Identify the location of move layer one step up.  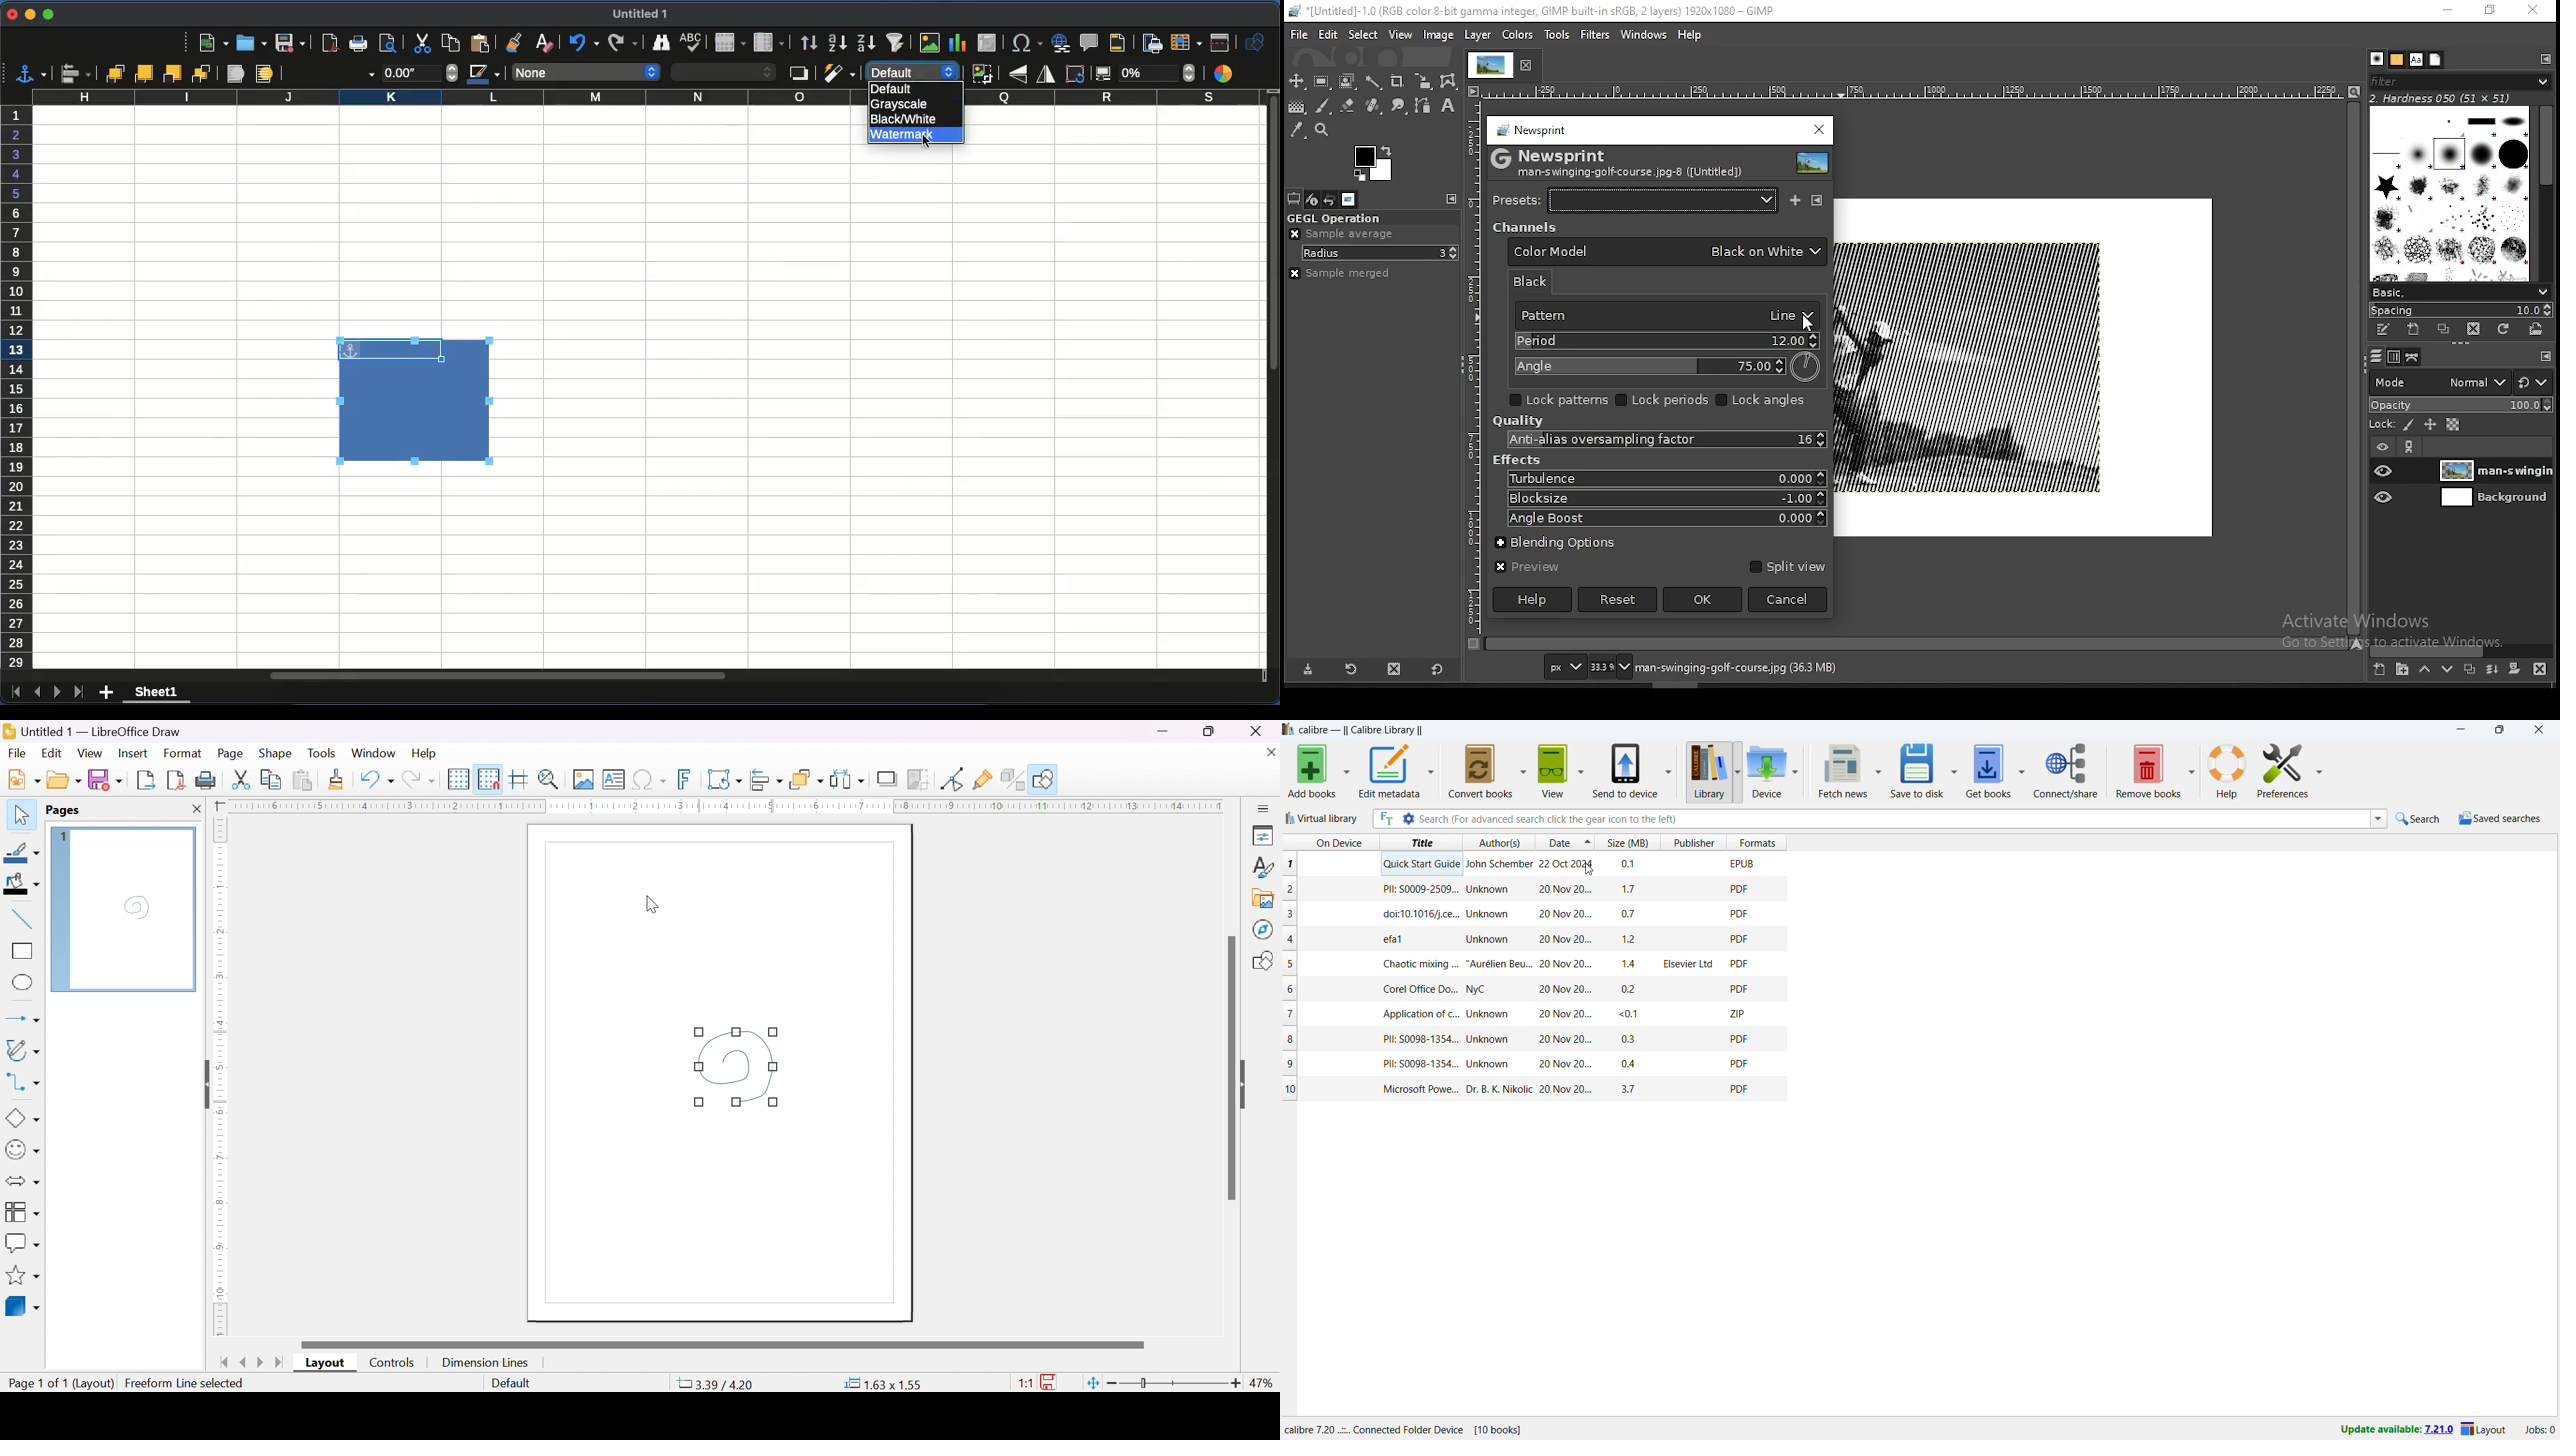
(2424, 669).